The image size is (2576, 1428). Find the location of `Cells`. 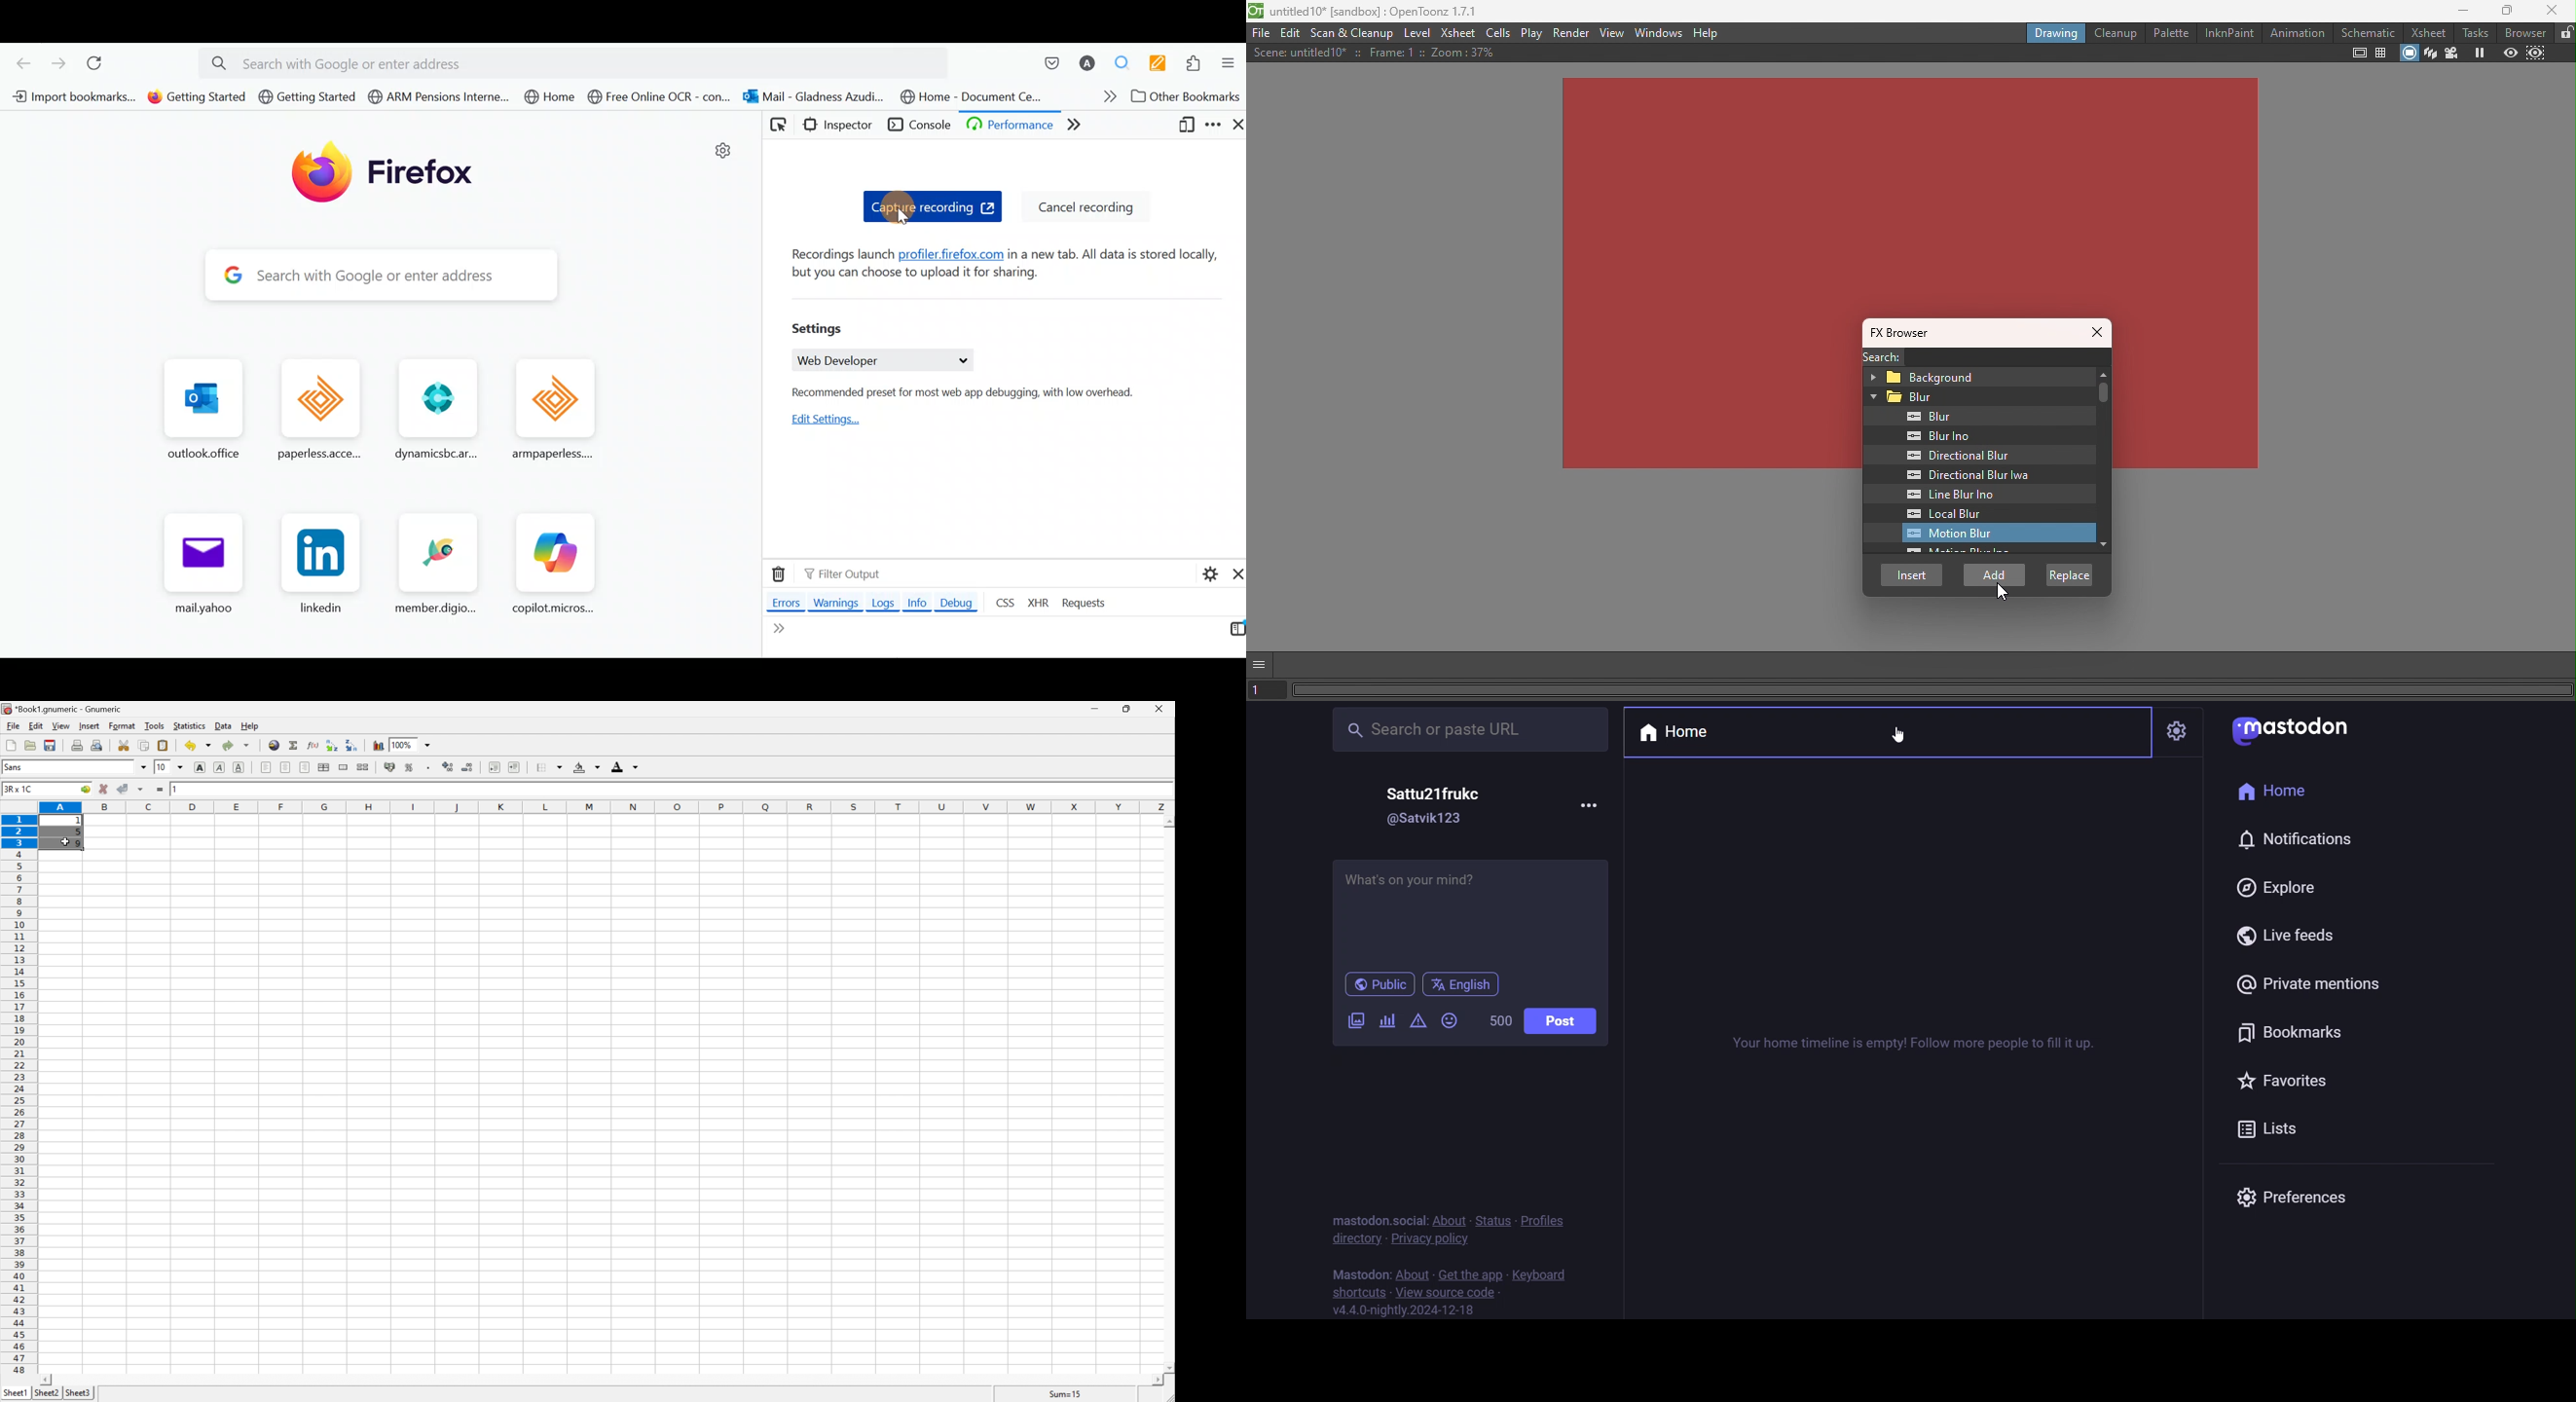

Cells is located at coordinates (1501, 33).